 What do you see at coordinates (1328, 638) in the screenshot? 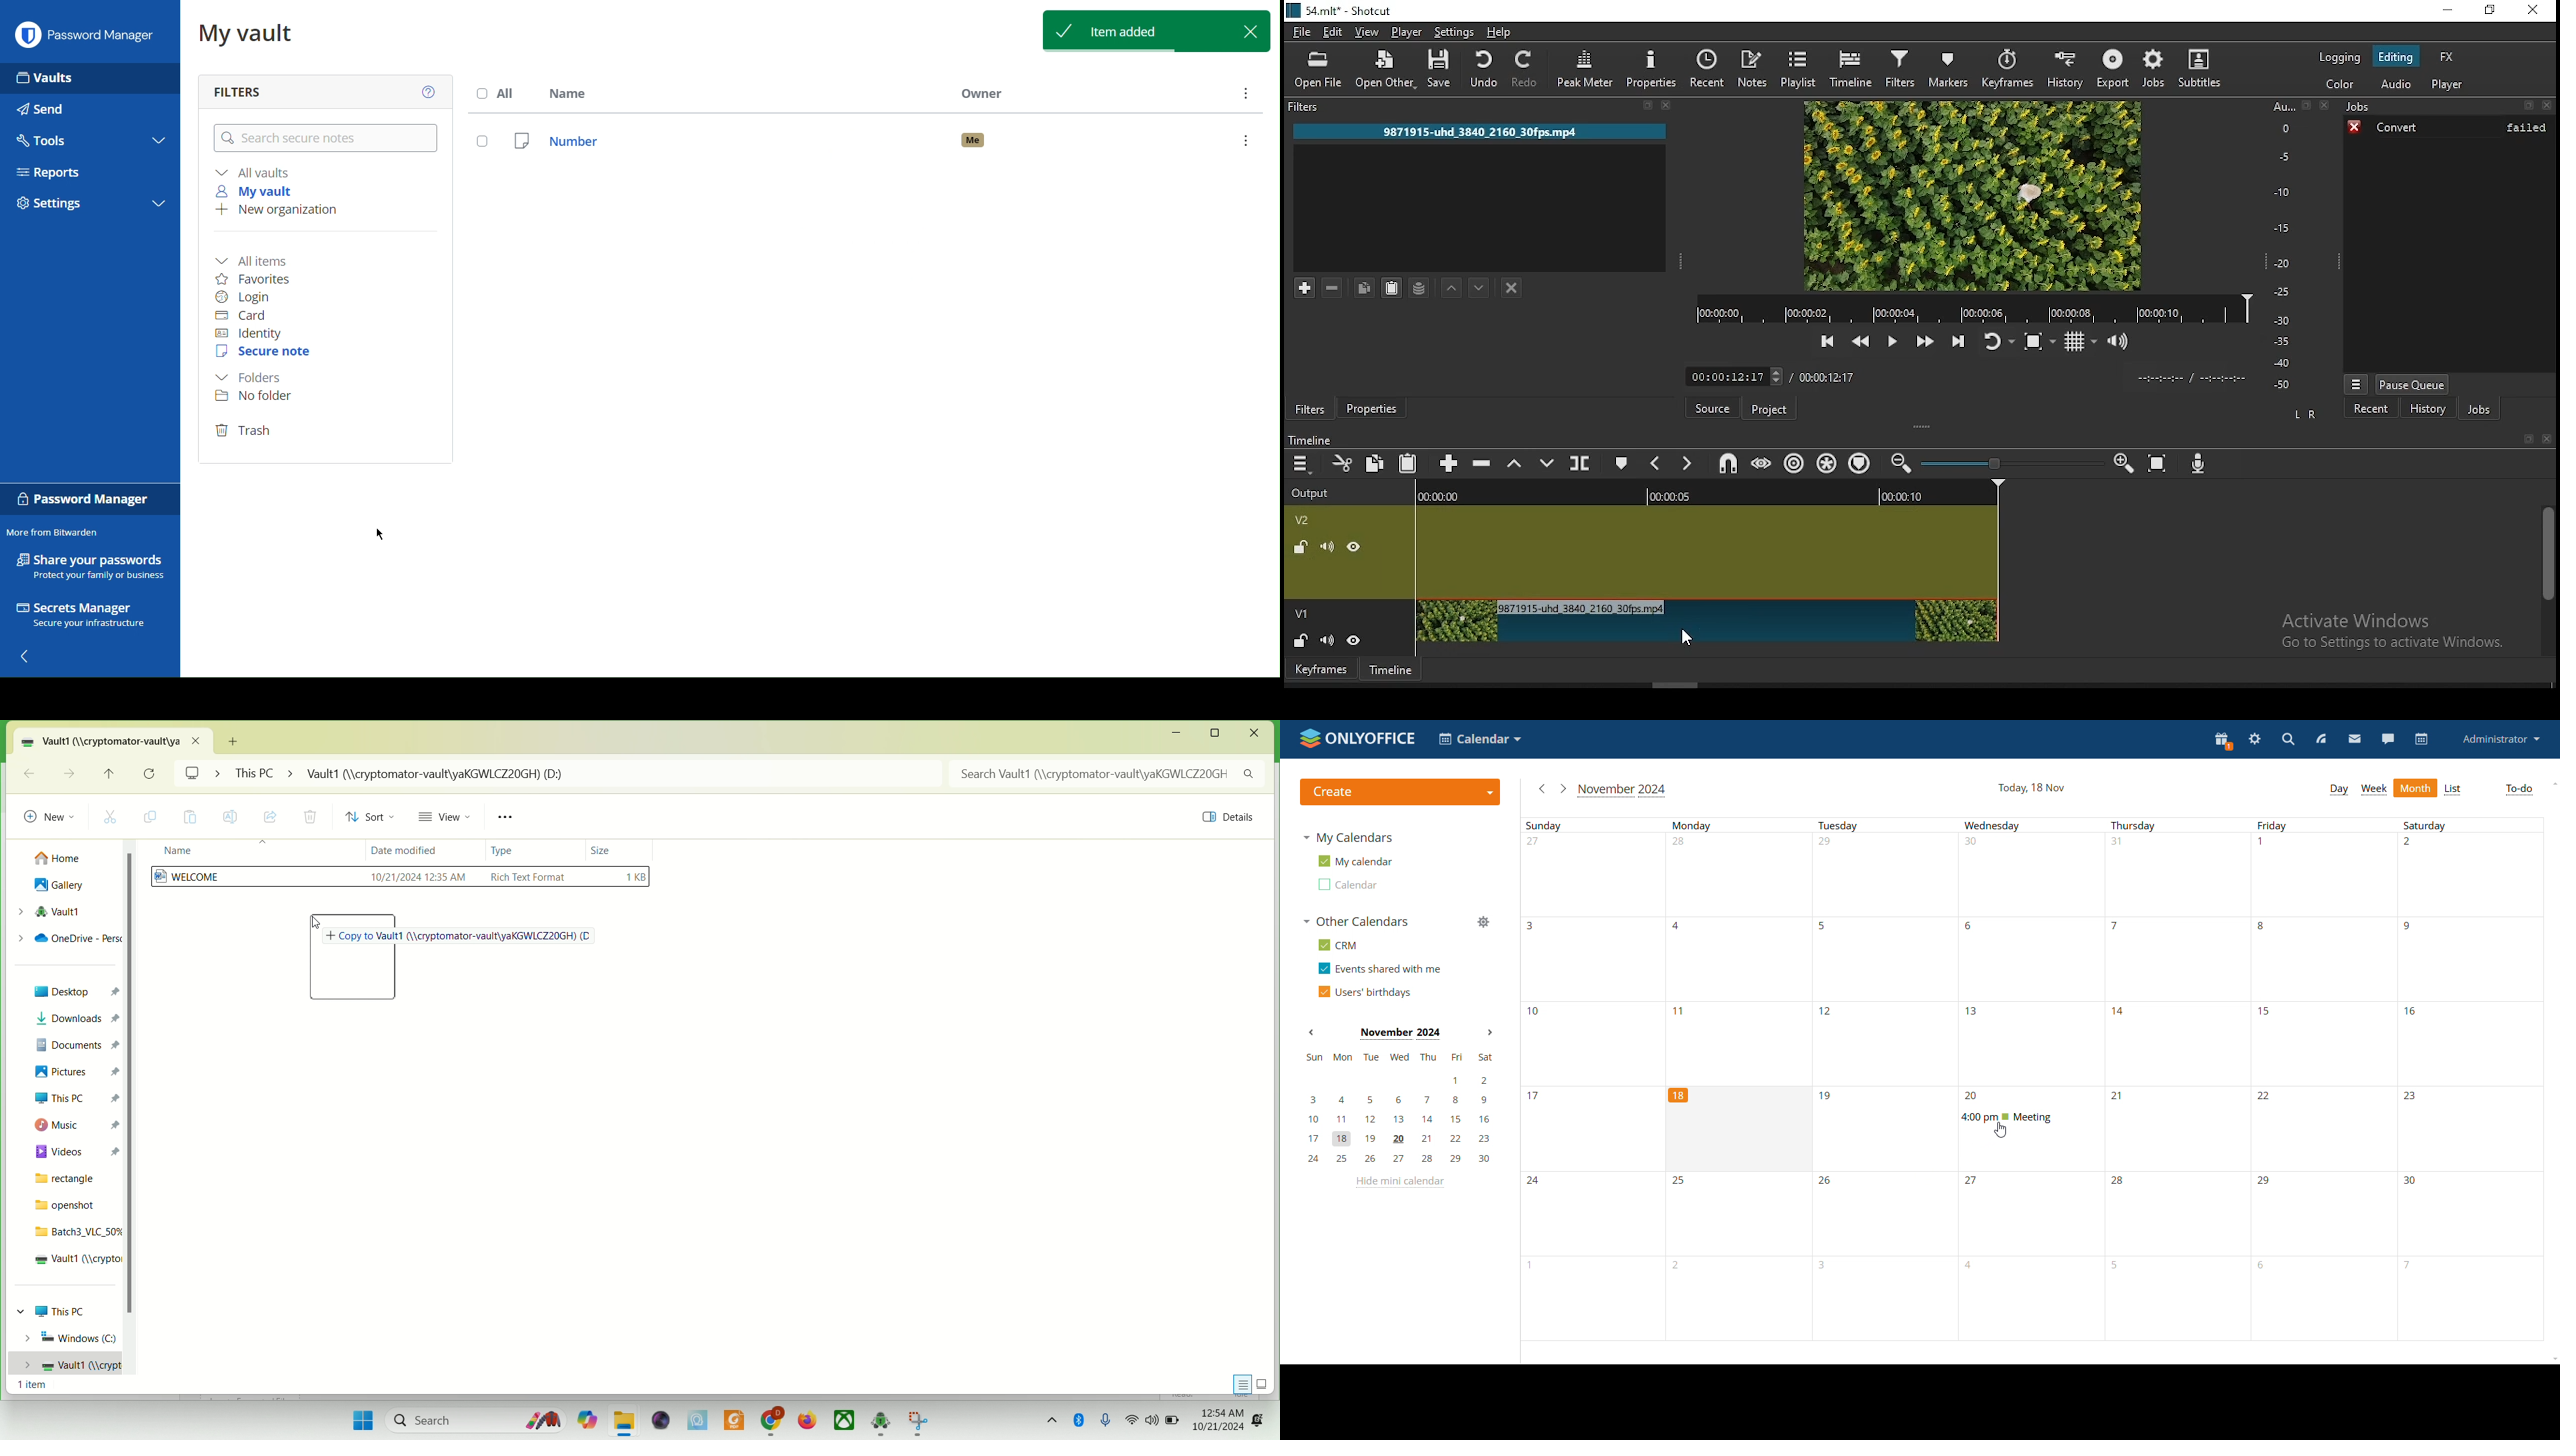
I see `(un)mute` at bounding box center [1328, 638].